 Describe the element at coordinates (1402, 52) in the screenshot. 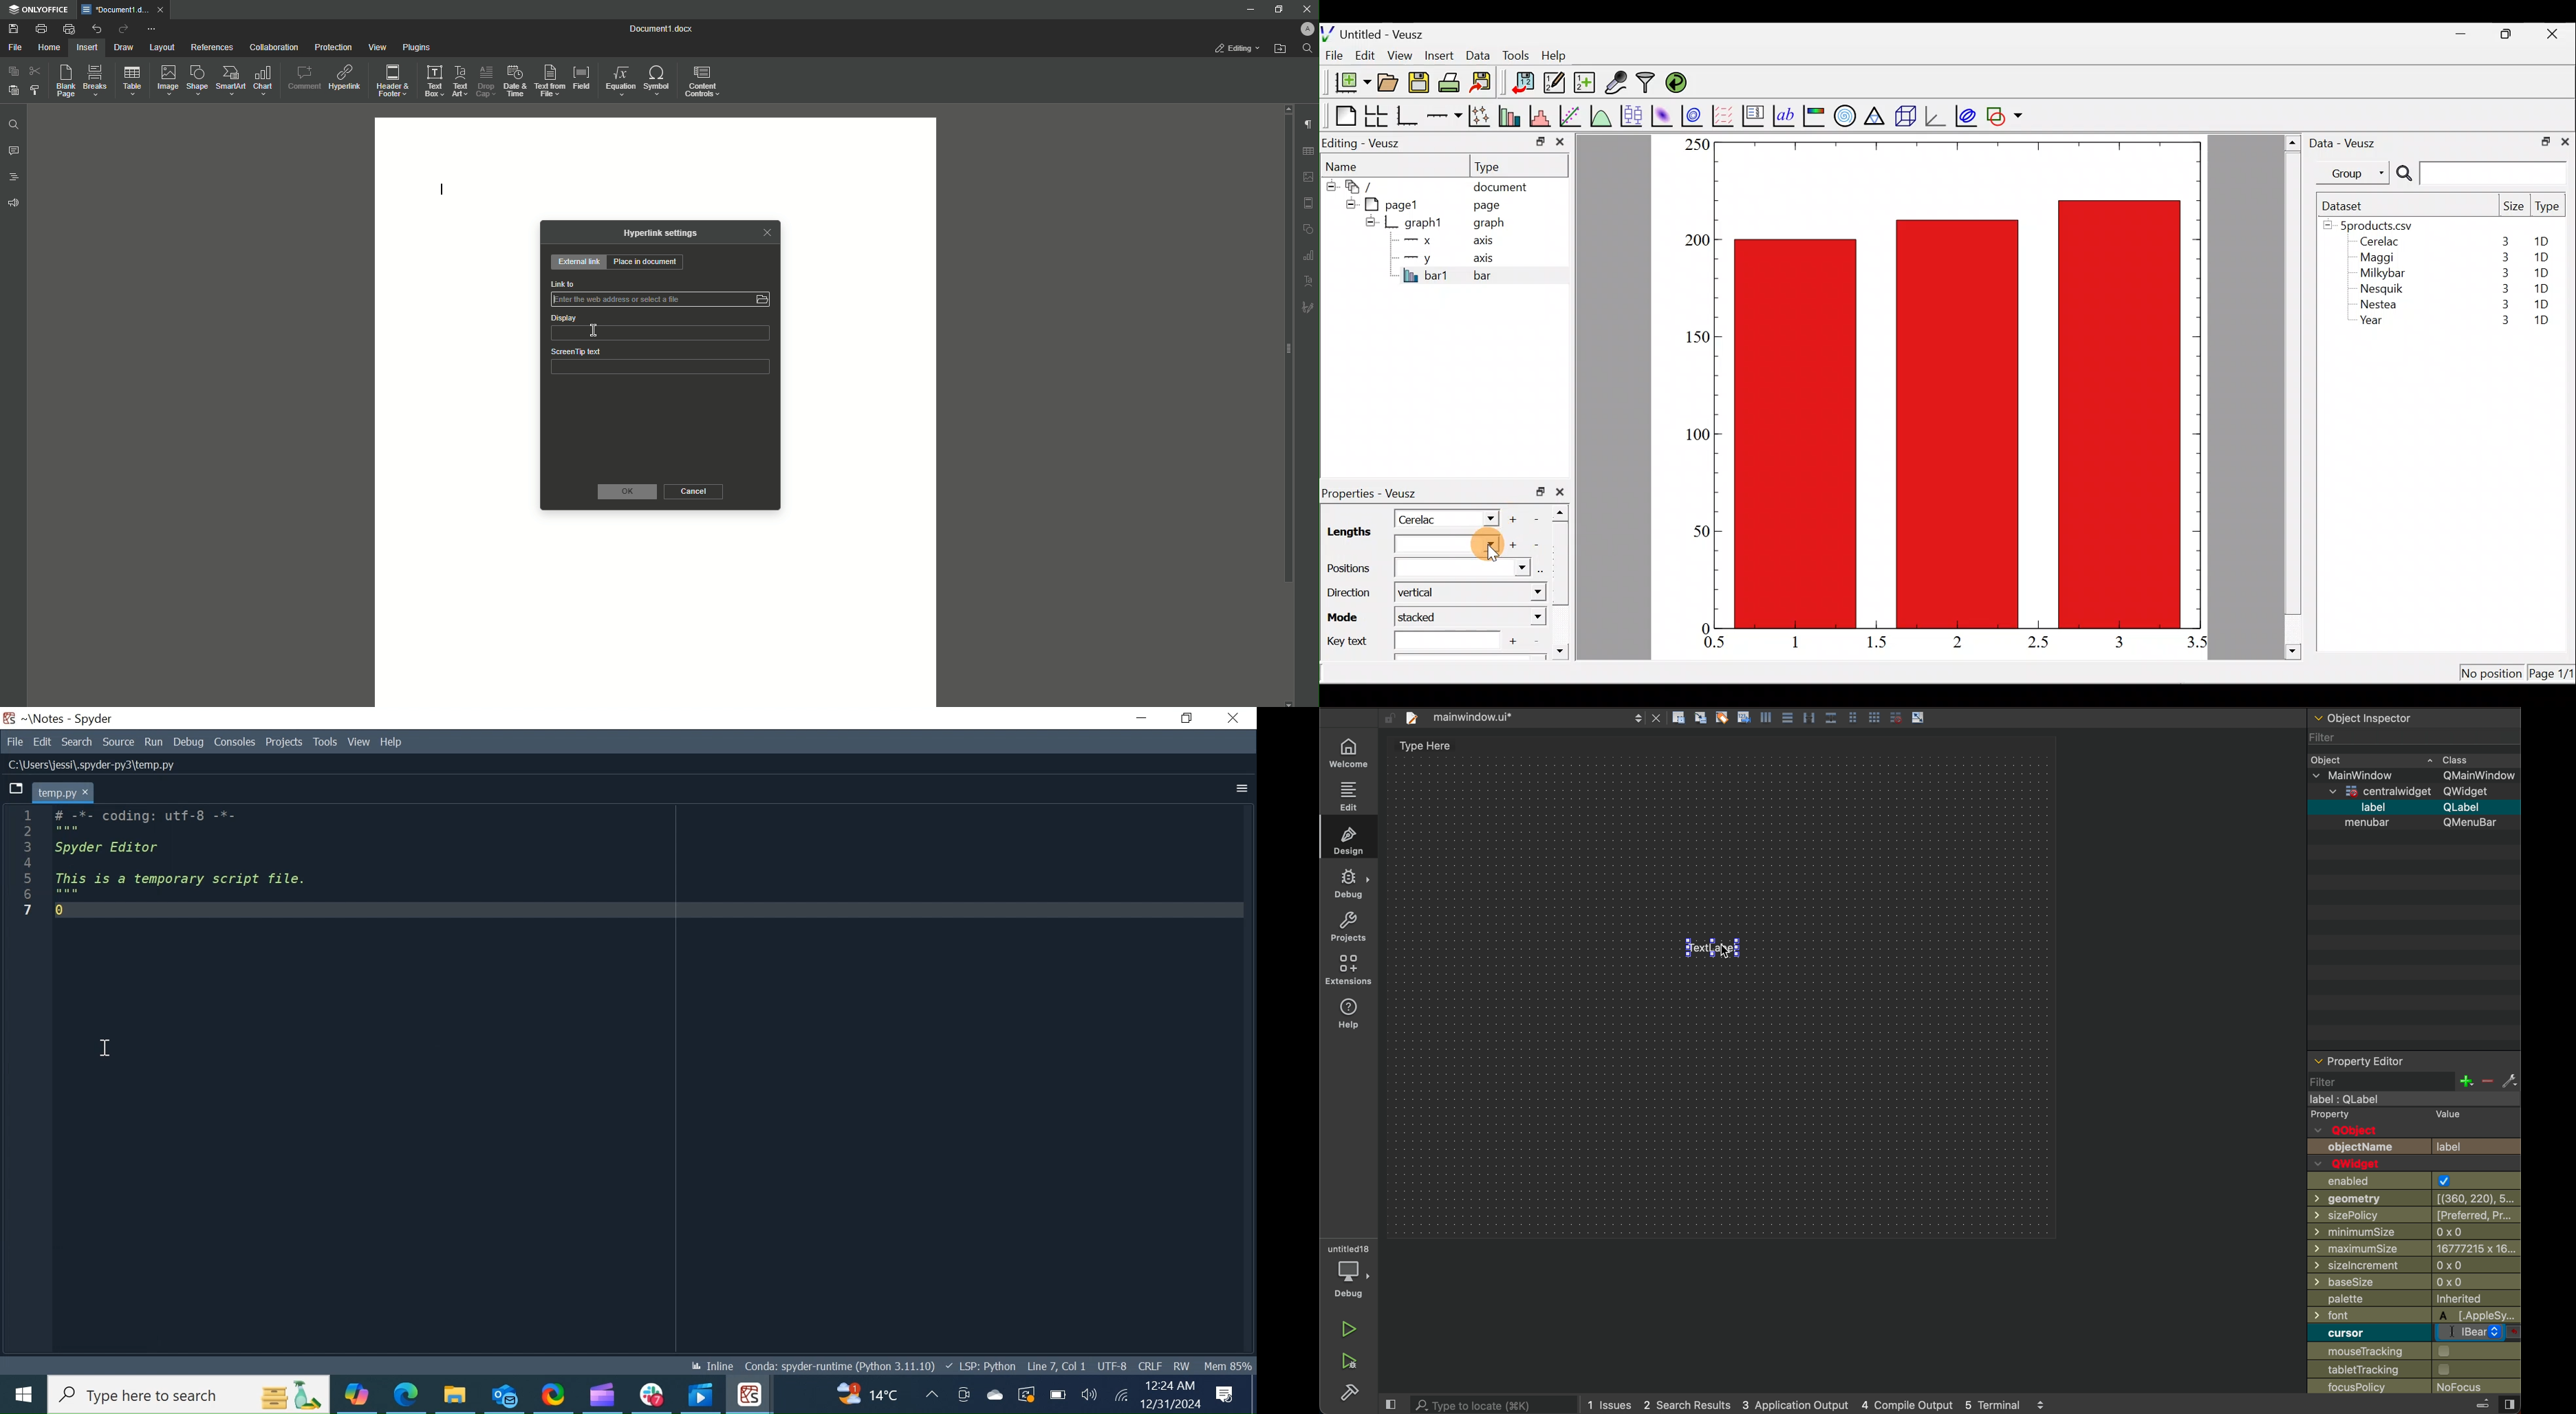

I see `View` at that location.